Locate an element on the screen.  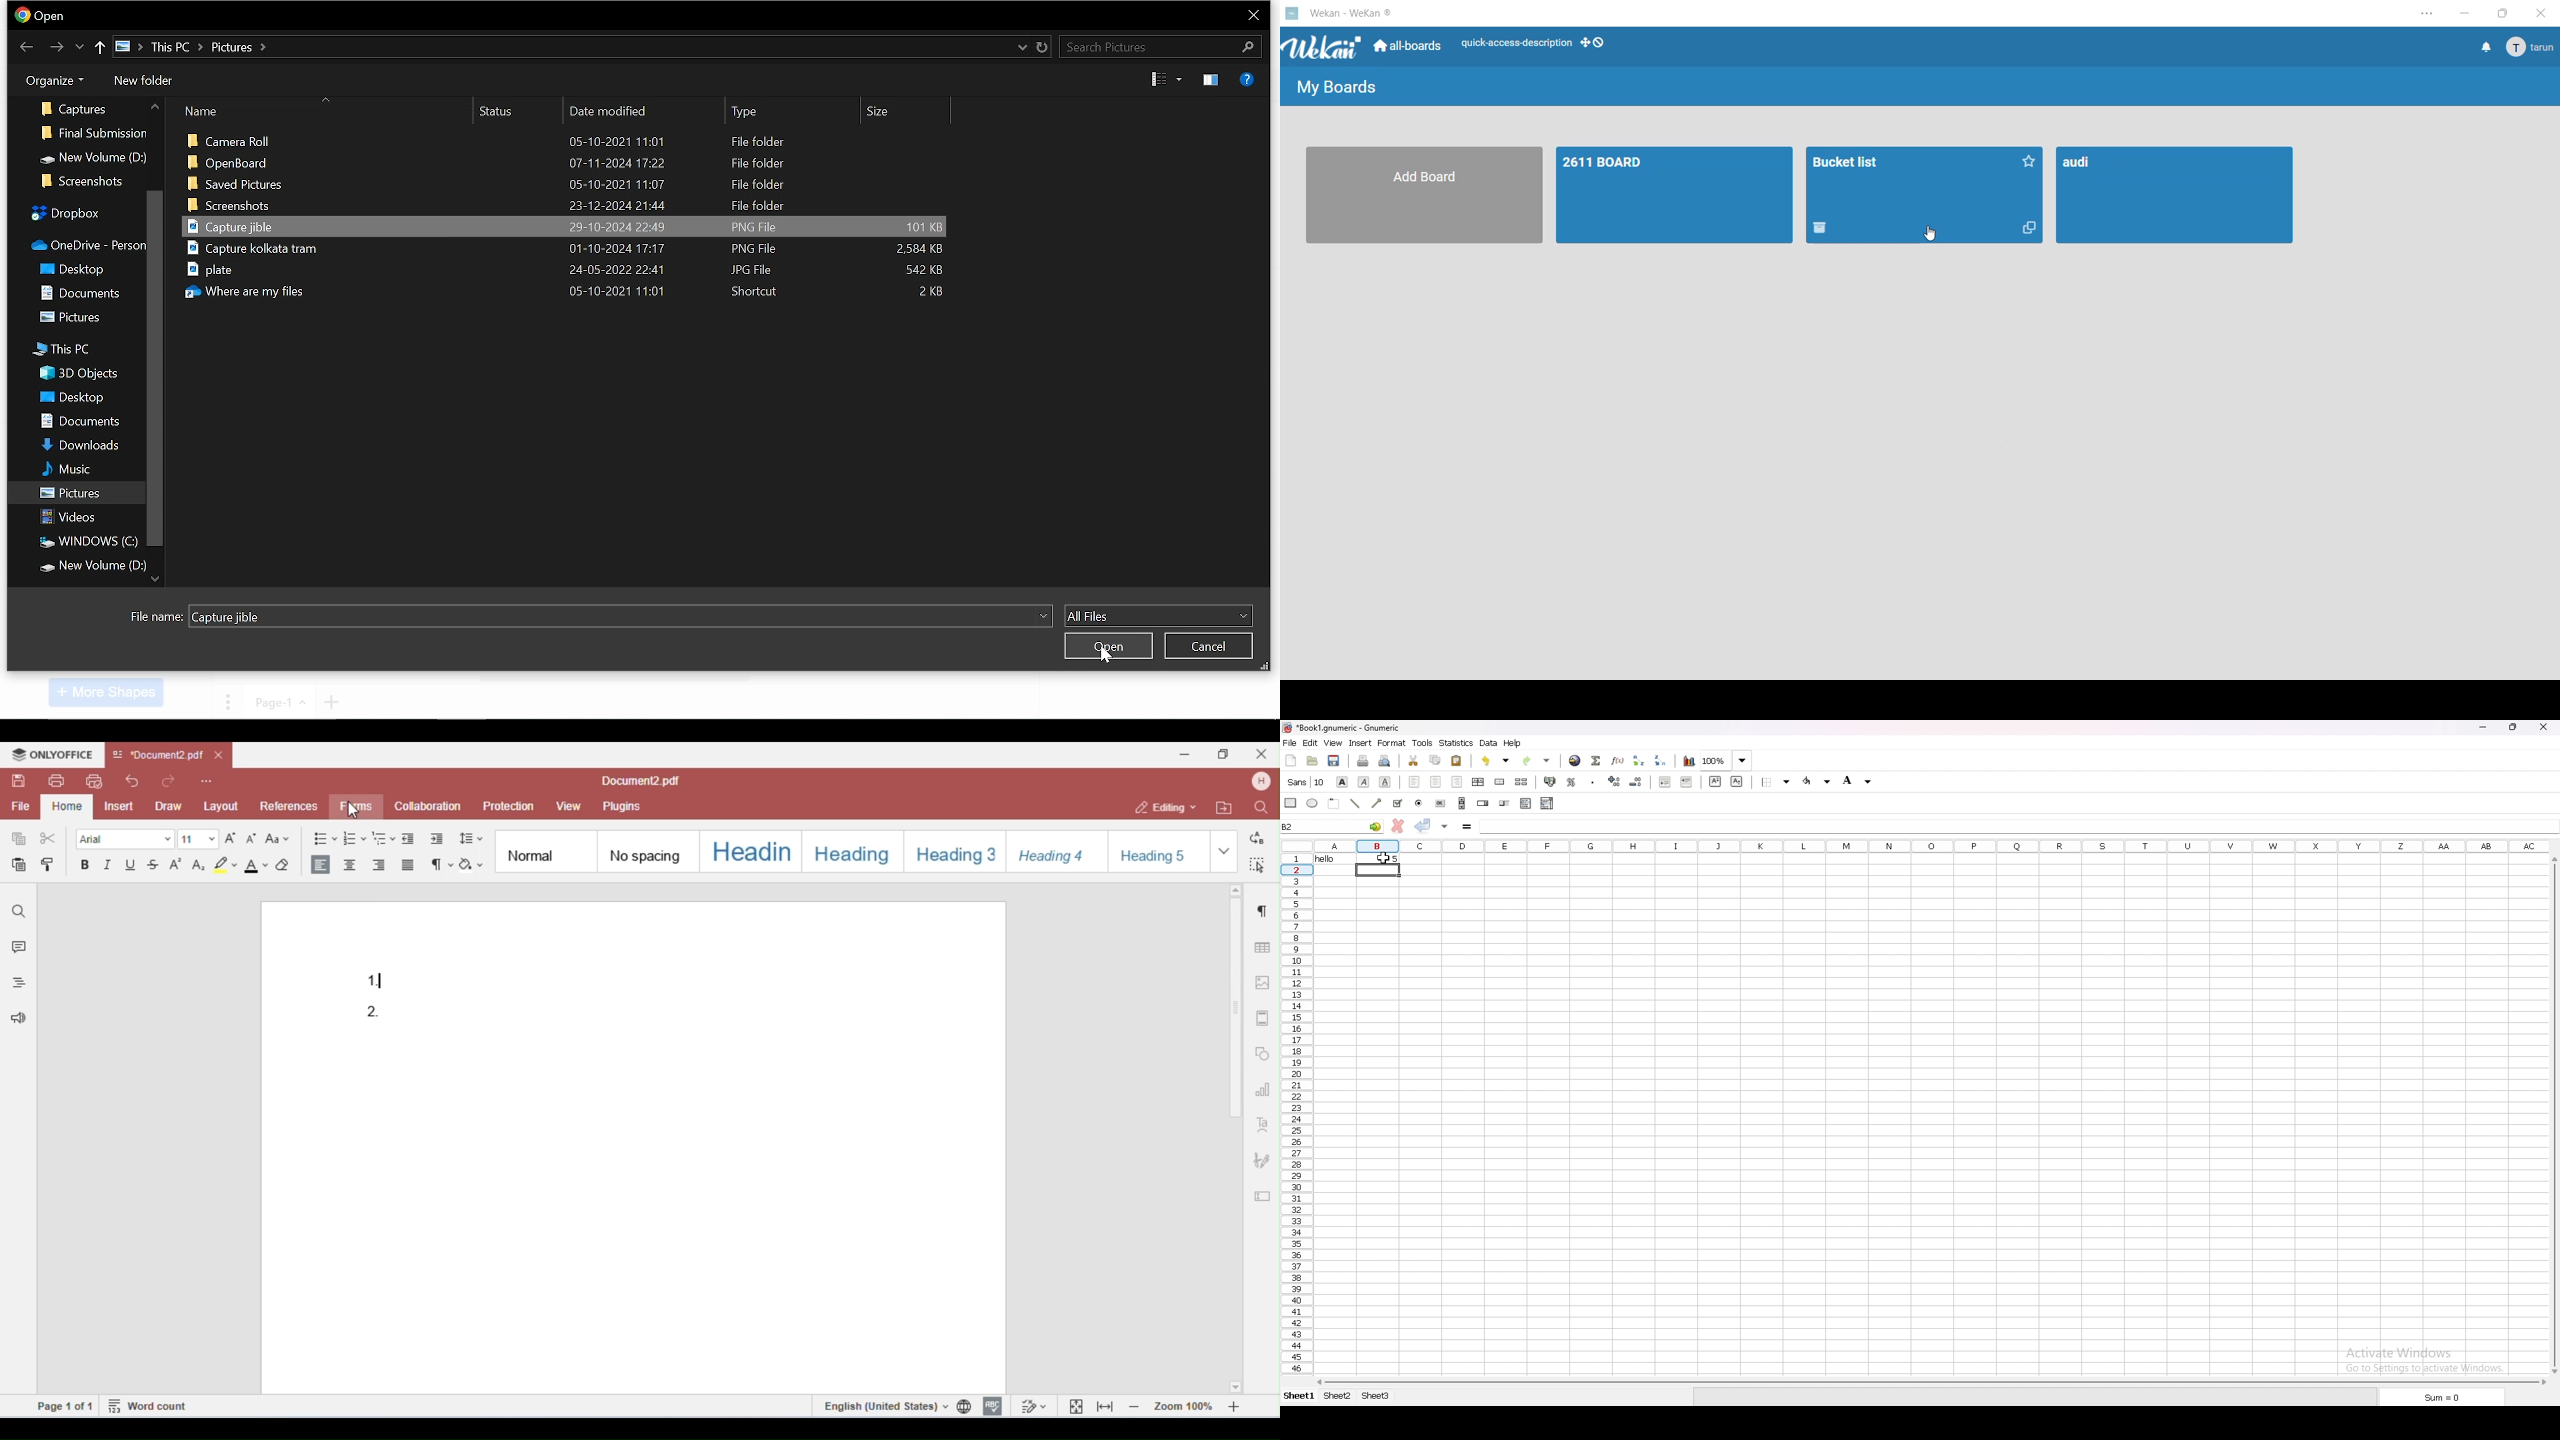
decrease decimal number is located at coordinates (1636, 781).